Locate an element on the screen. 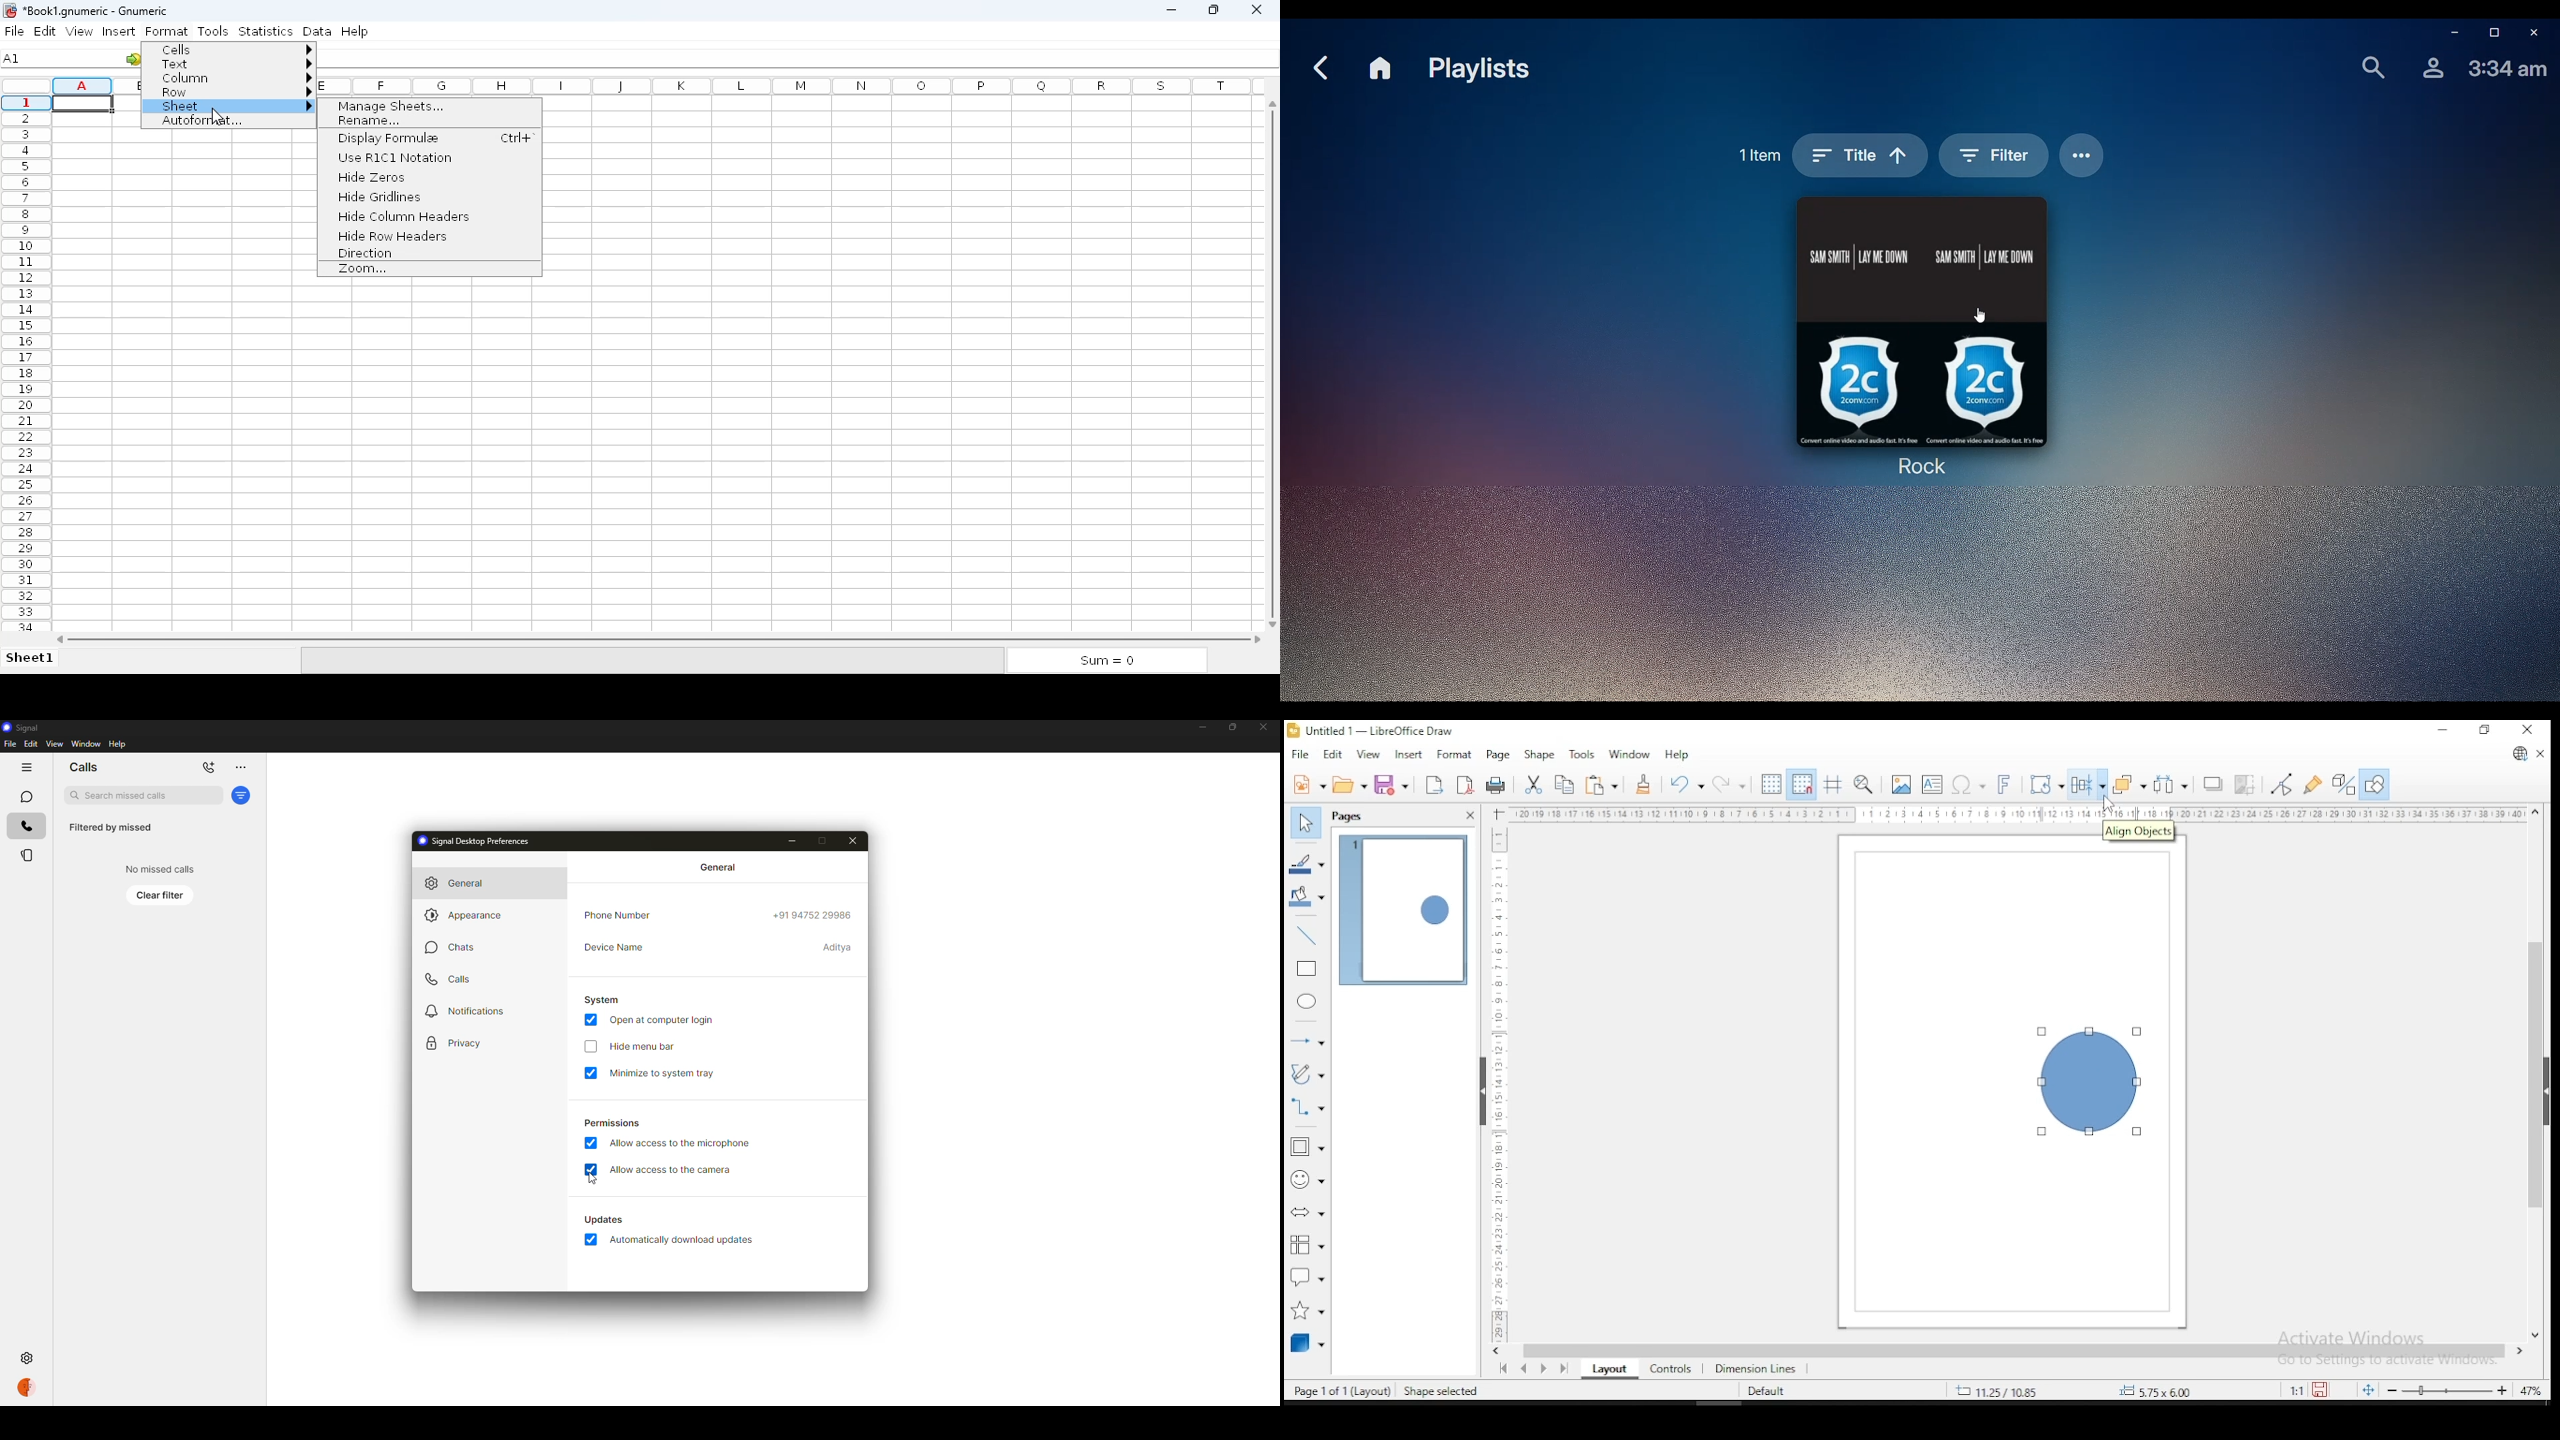 The height and width of the screenshot is (1456, 2576). shape is located at coordinates (1538, 756).